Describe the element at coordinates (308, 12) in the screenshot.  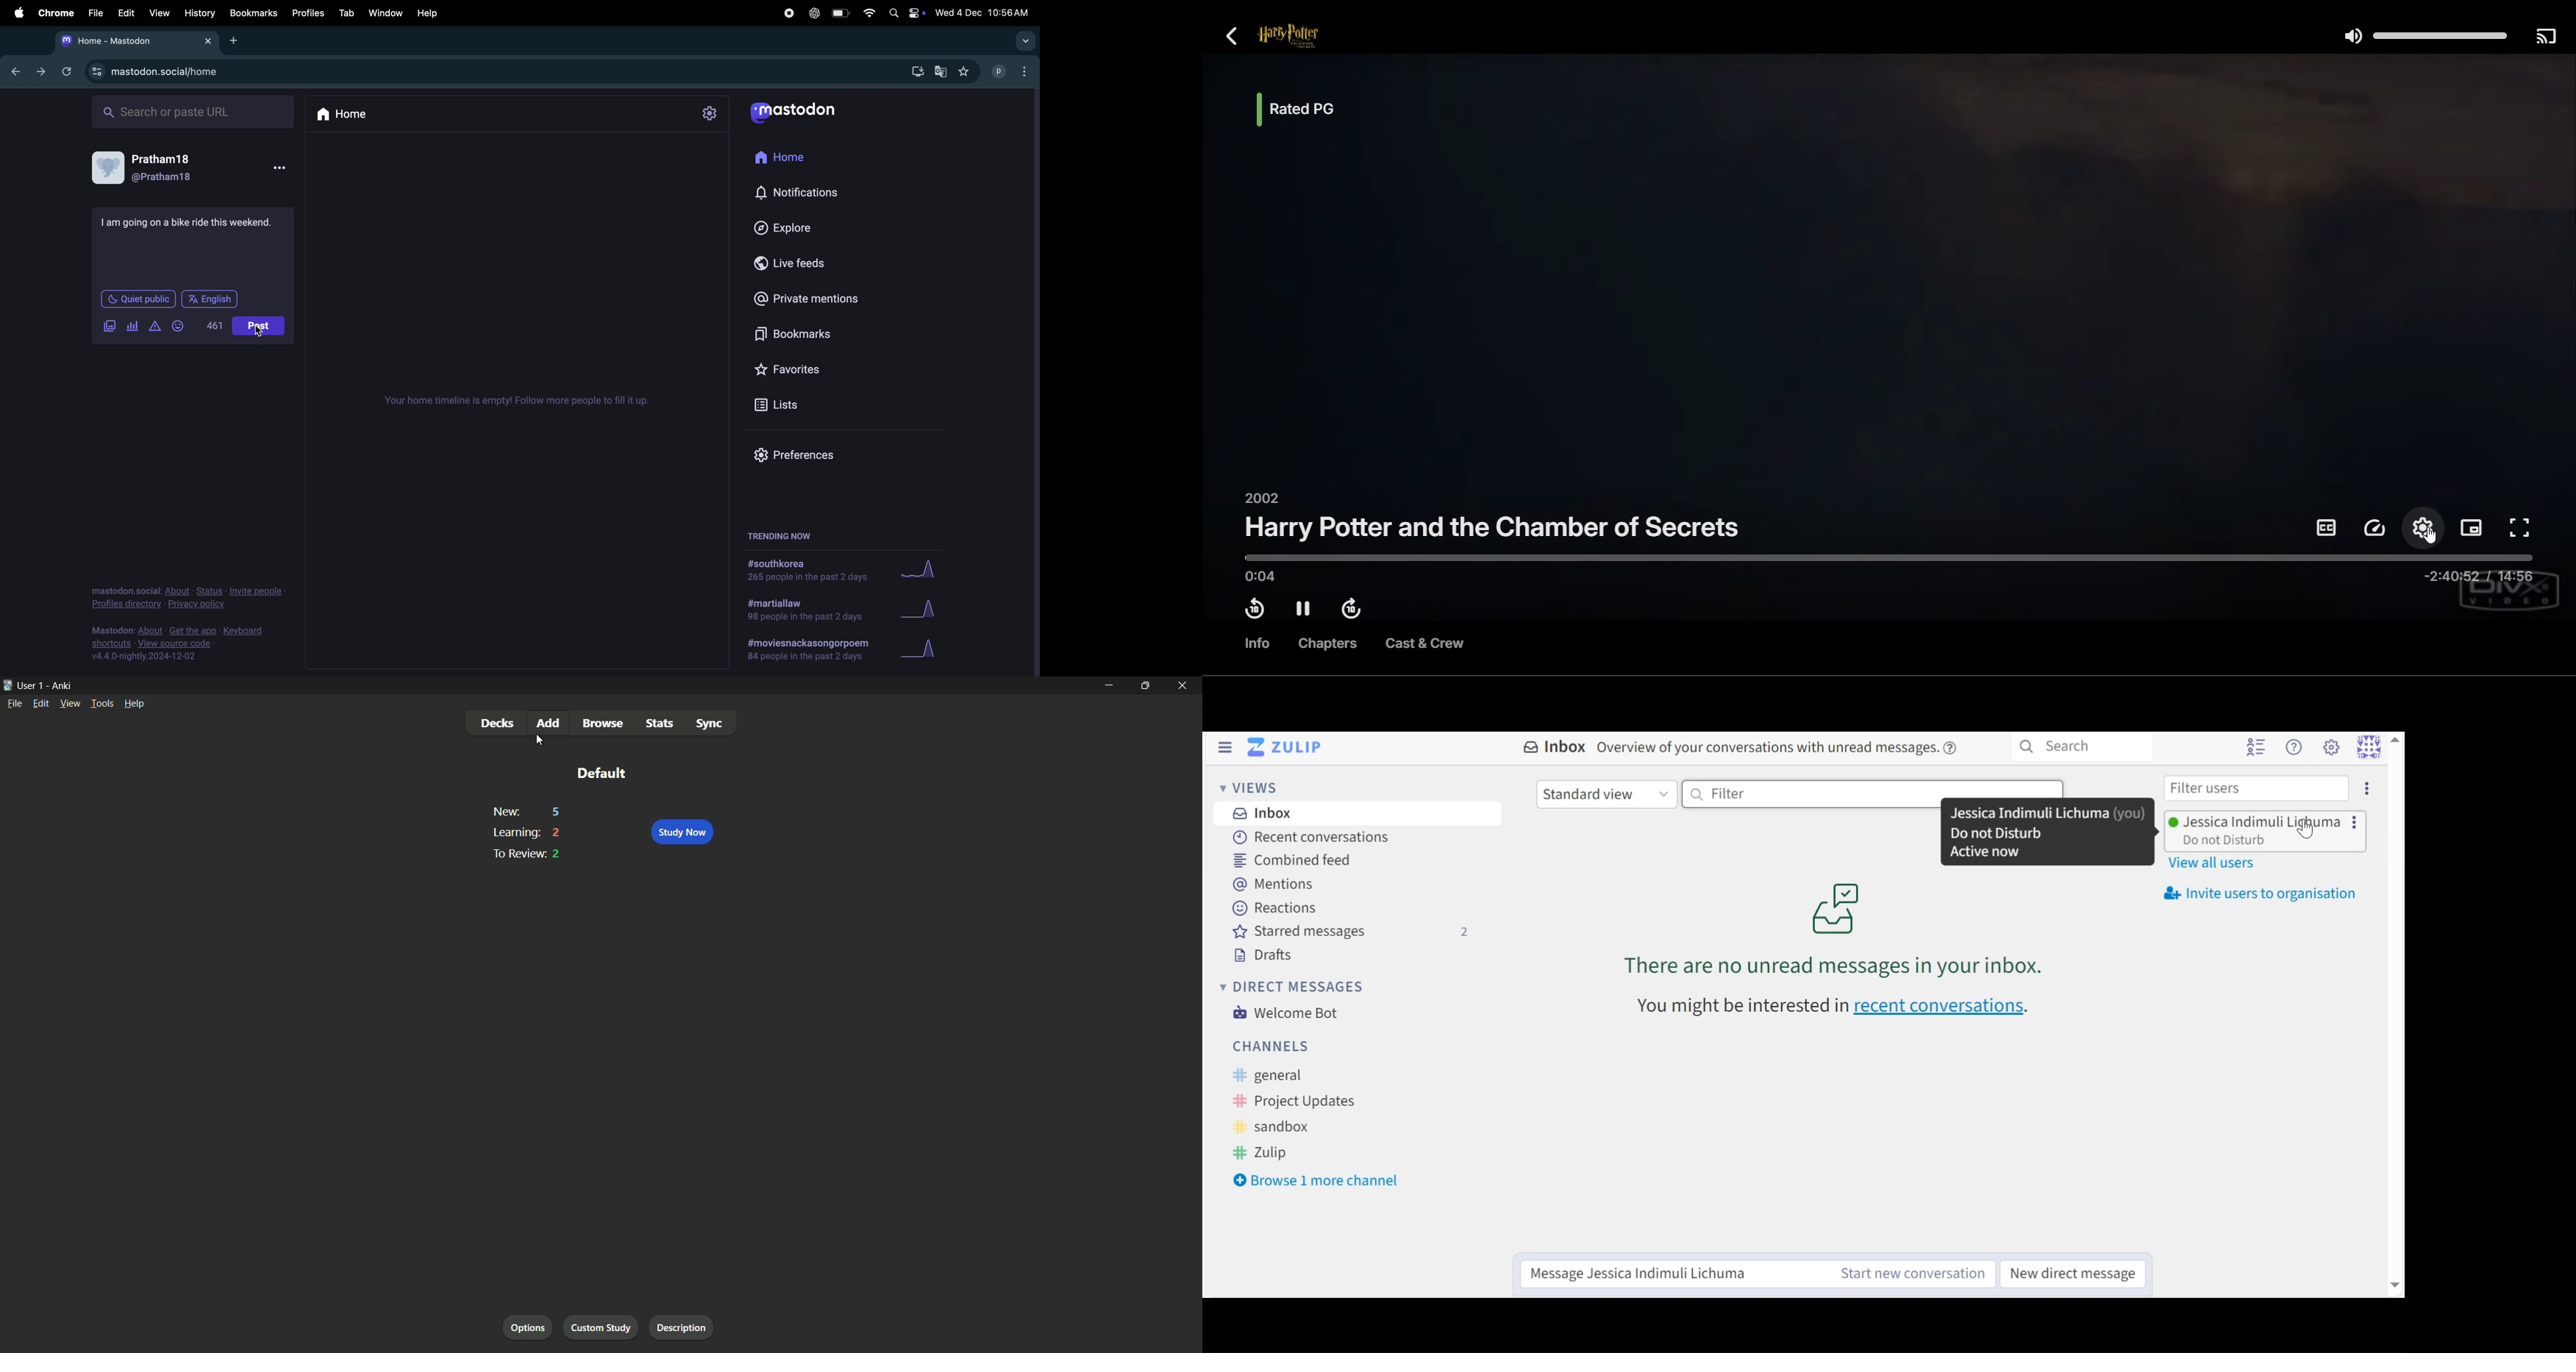
I see `Profiles` at that location.